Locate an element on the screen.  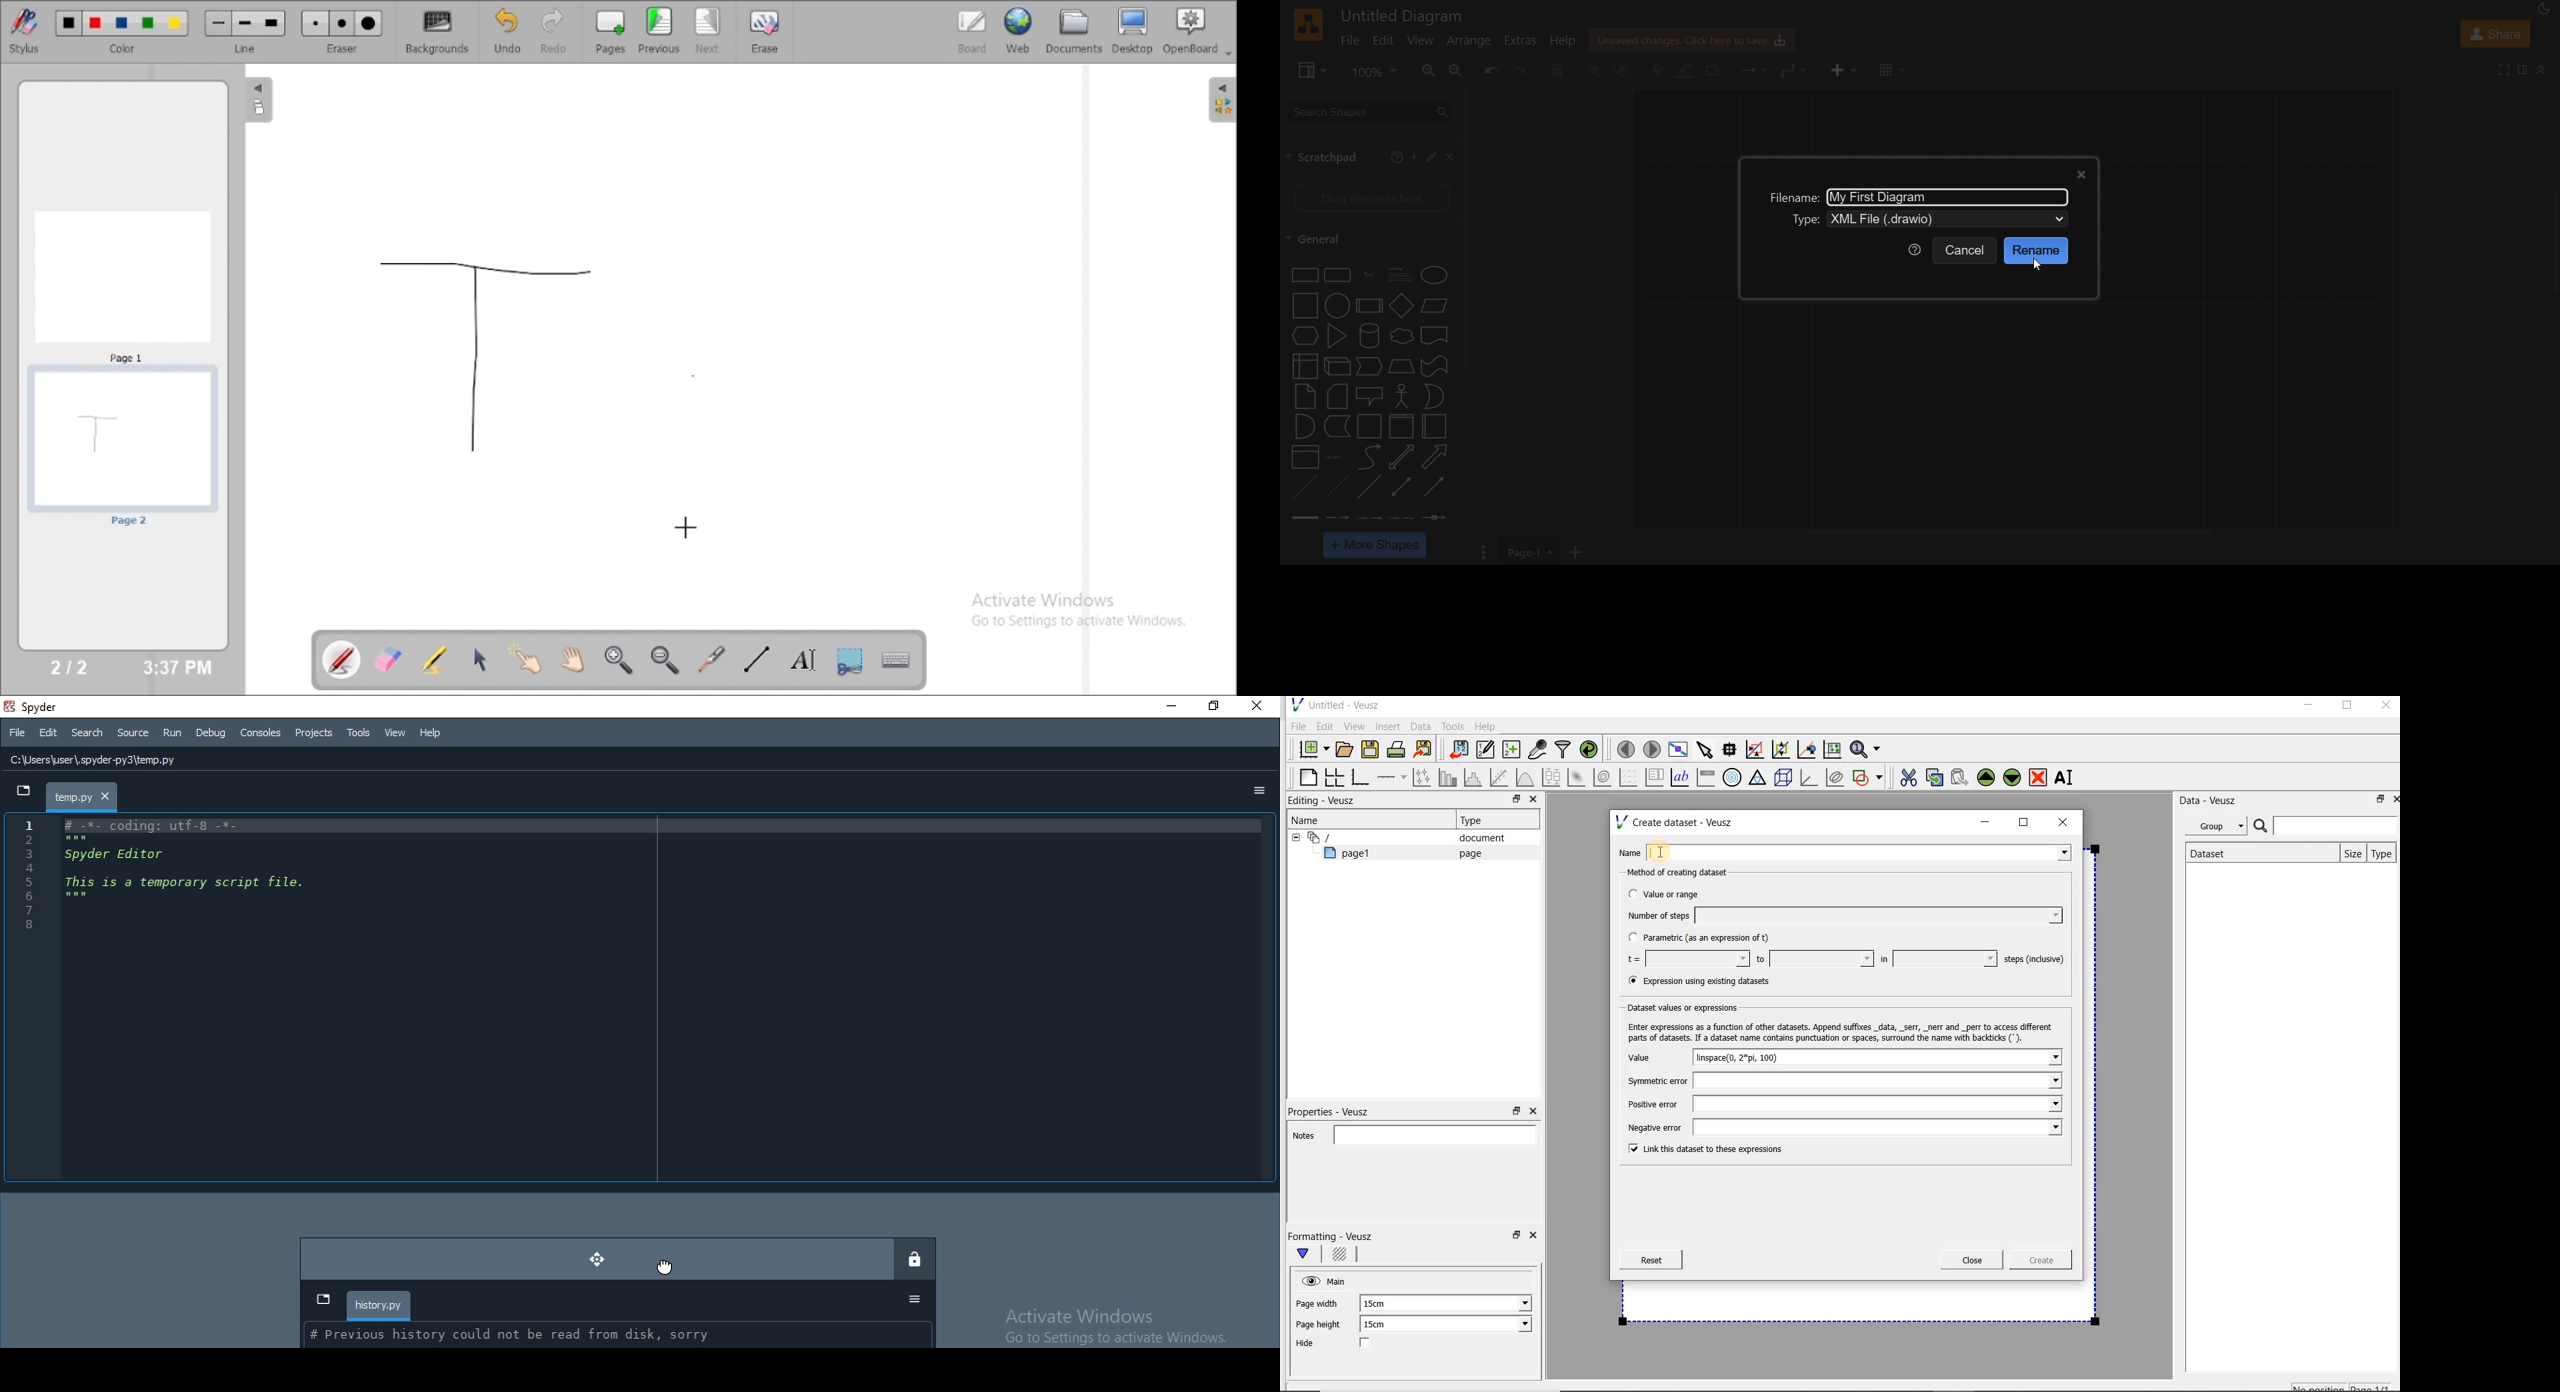
Page width dropdown is located at coordinates (1510, 1303).